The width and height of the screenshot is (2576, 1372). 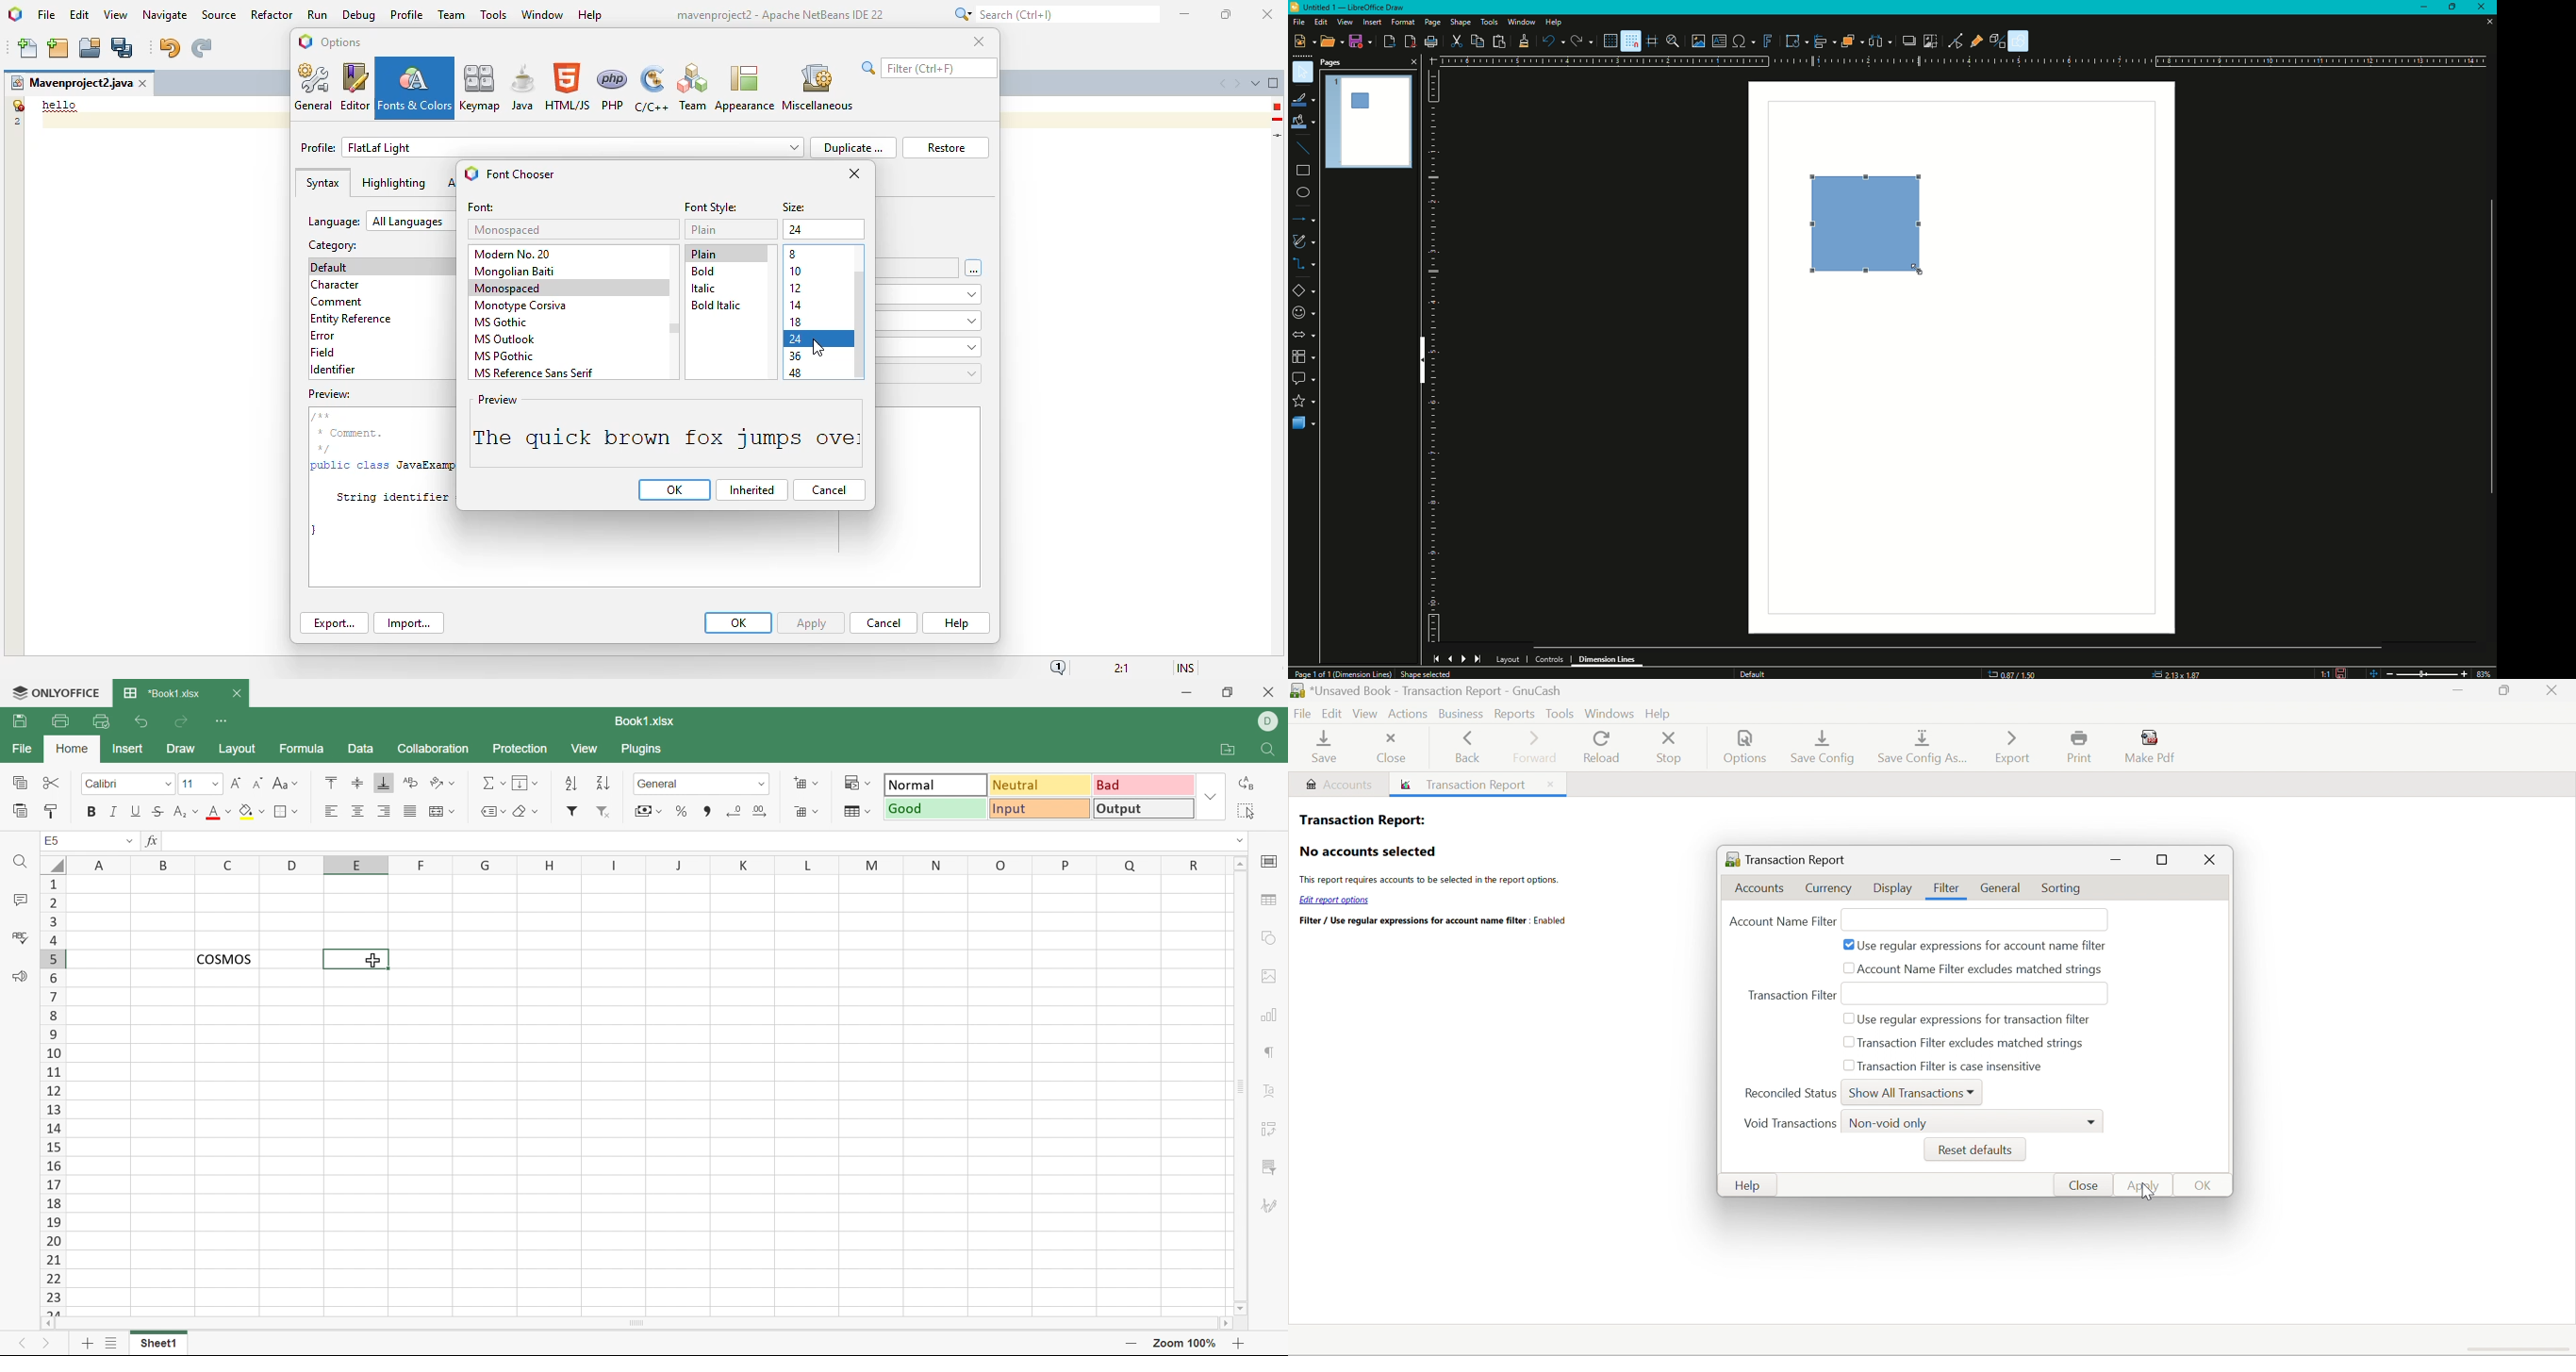 What do you see at coordinates (113, 1342) in the screenshot?
I see `List of sheets` at bounding box center [113, 1342].